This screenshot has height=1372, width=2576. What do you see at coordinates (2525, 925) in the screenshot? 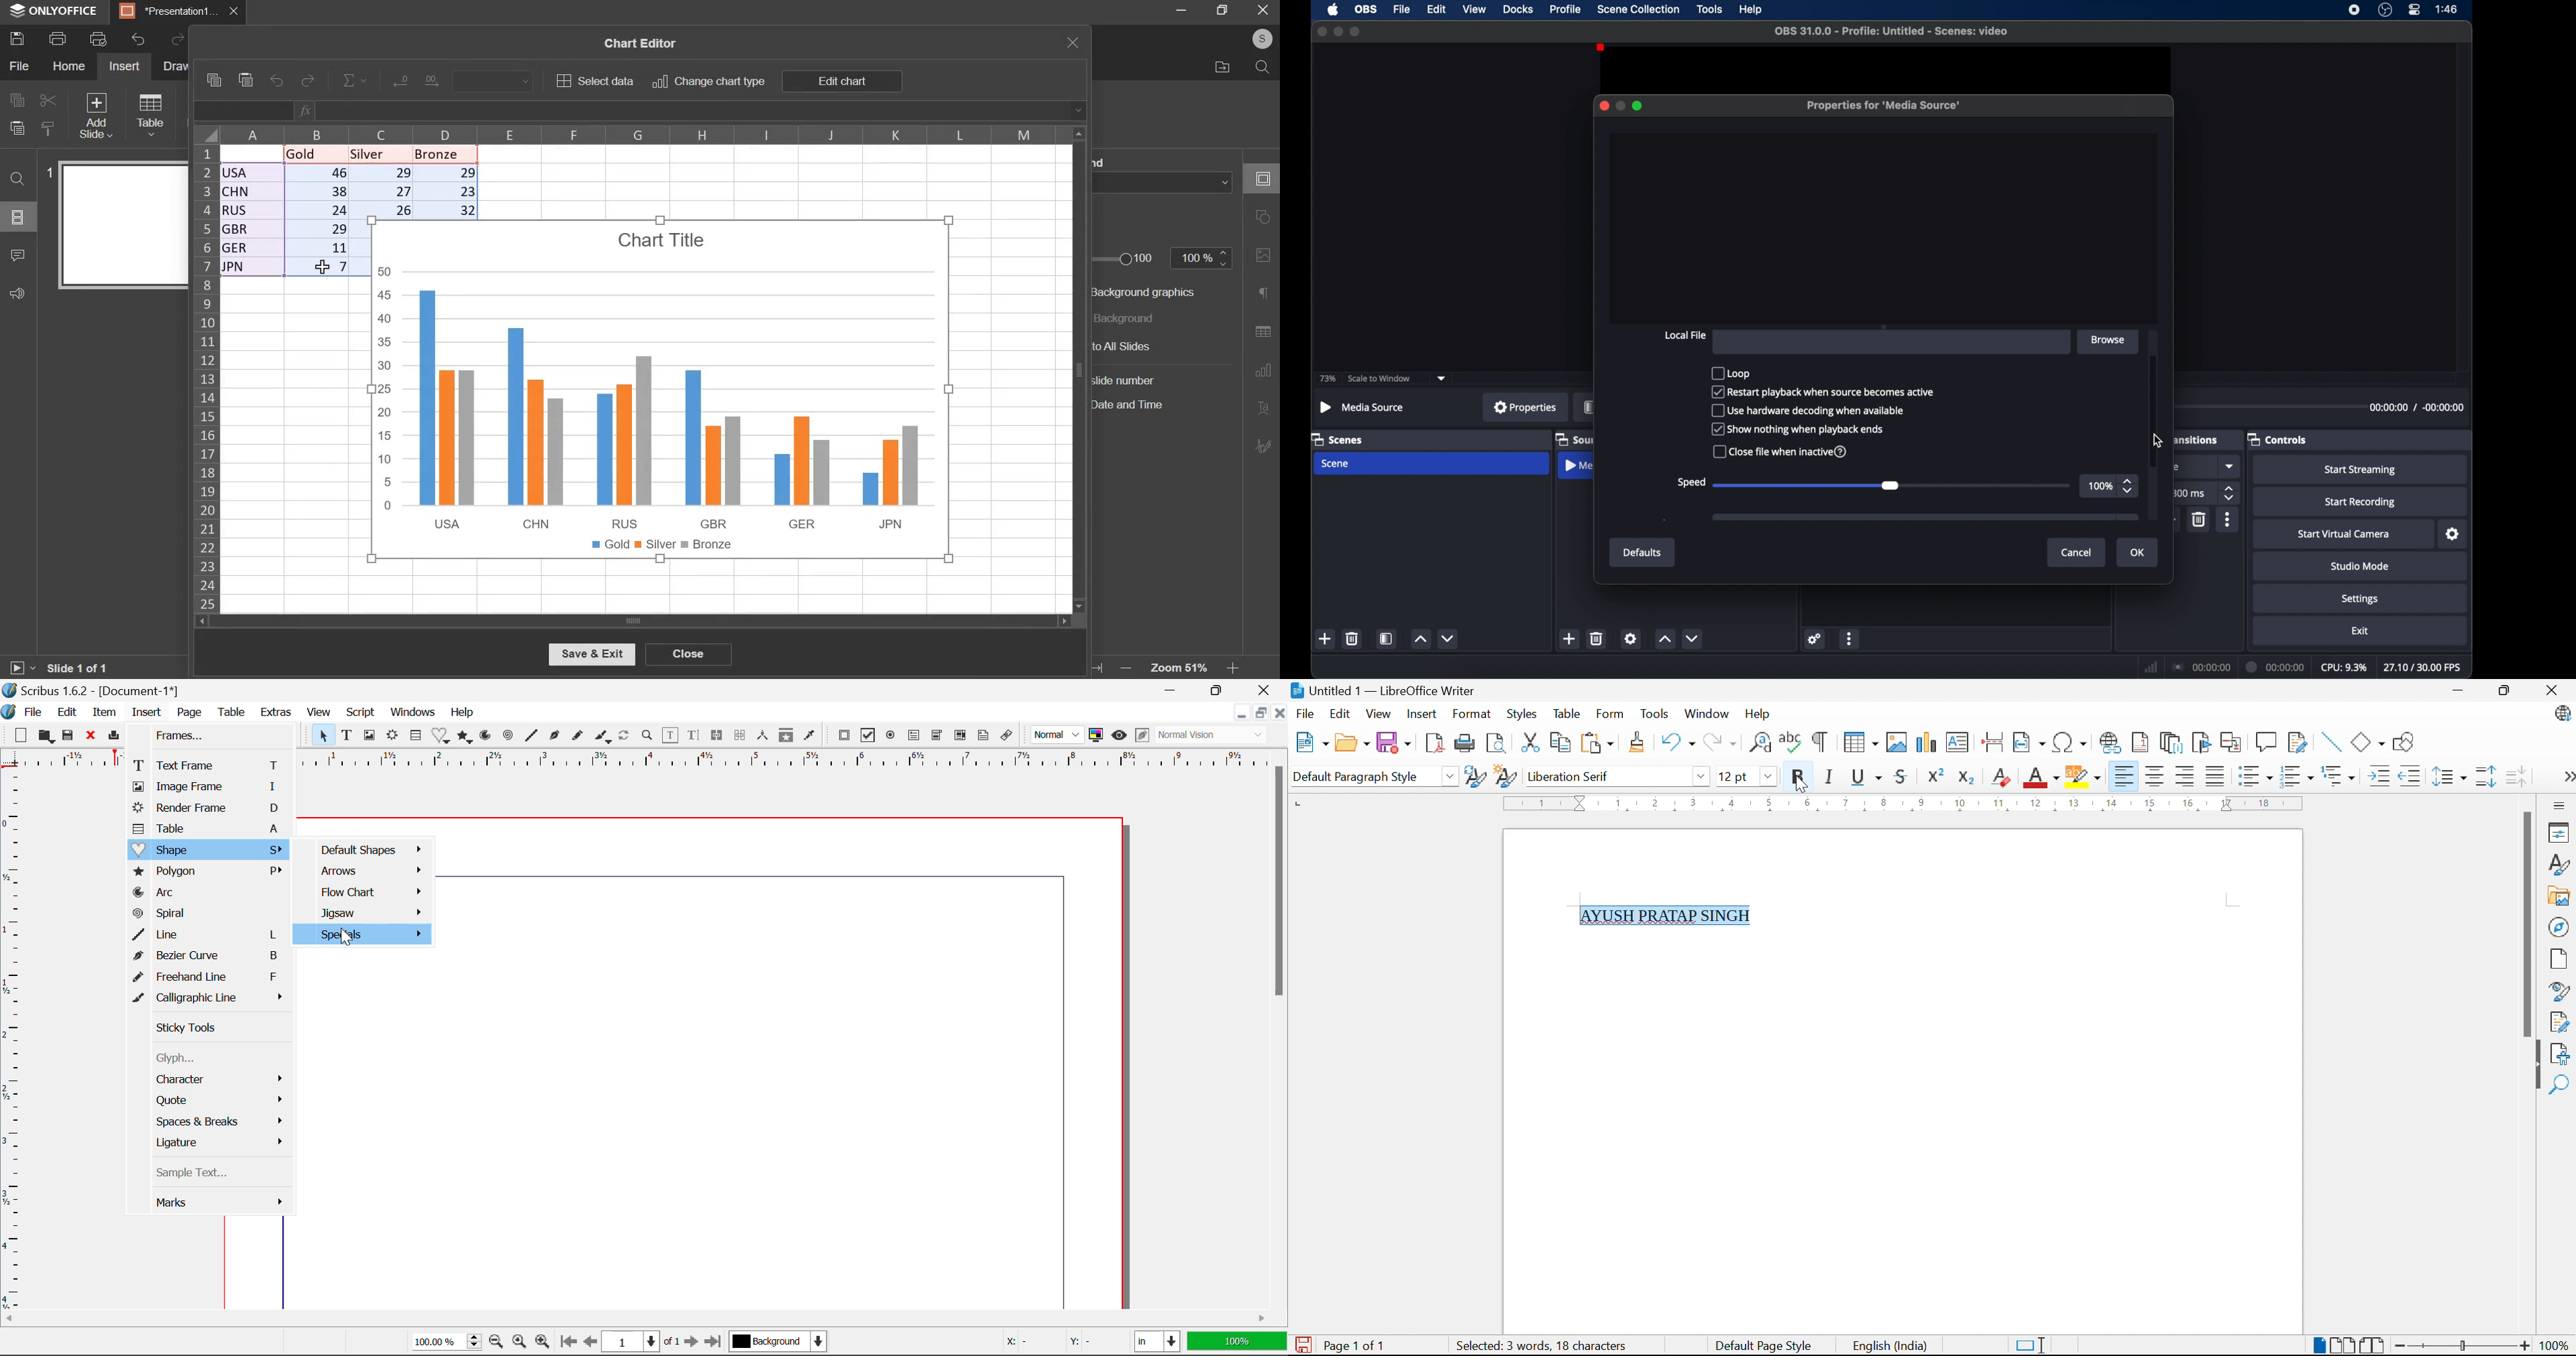
I see `Scroll Bar` at bounding box center [2525, 925].